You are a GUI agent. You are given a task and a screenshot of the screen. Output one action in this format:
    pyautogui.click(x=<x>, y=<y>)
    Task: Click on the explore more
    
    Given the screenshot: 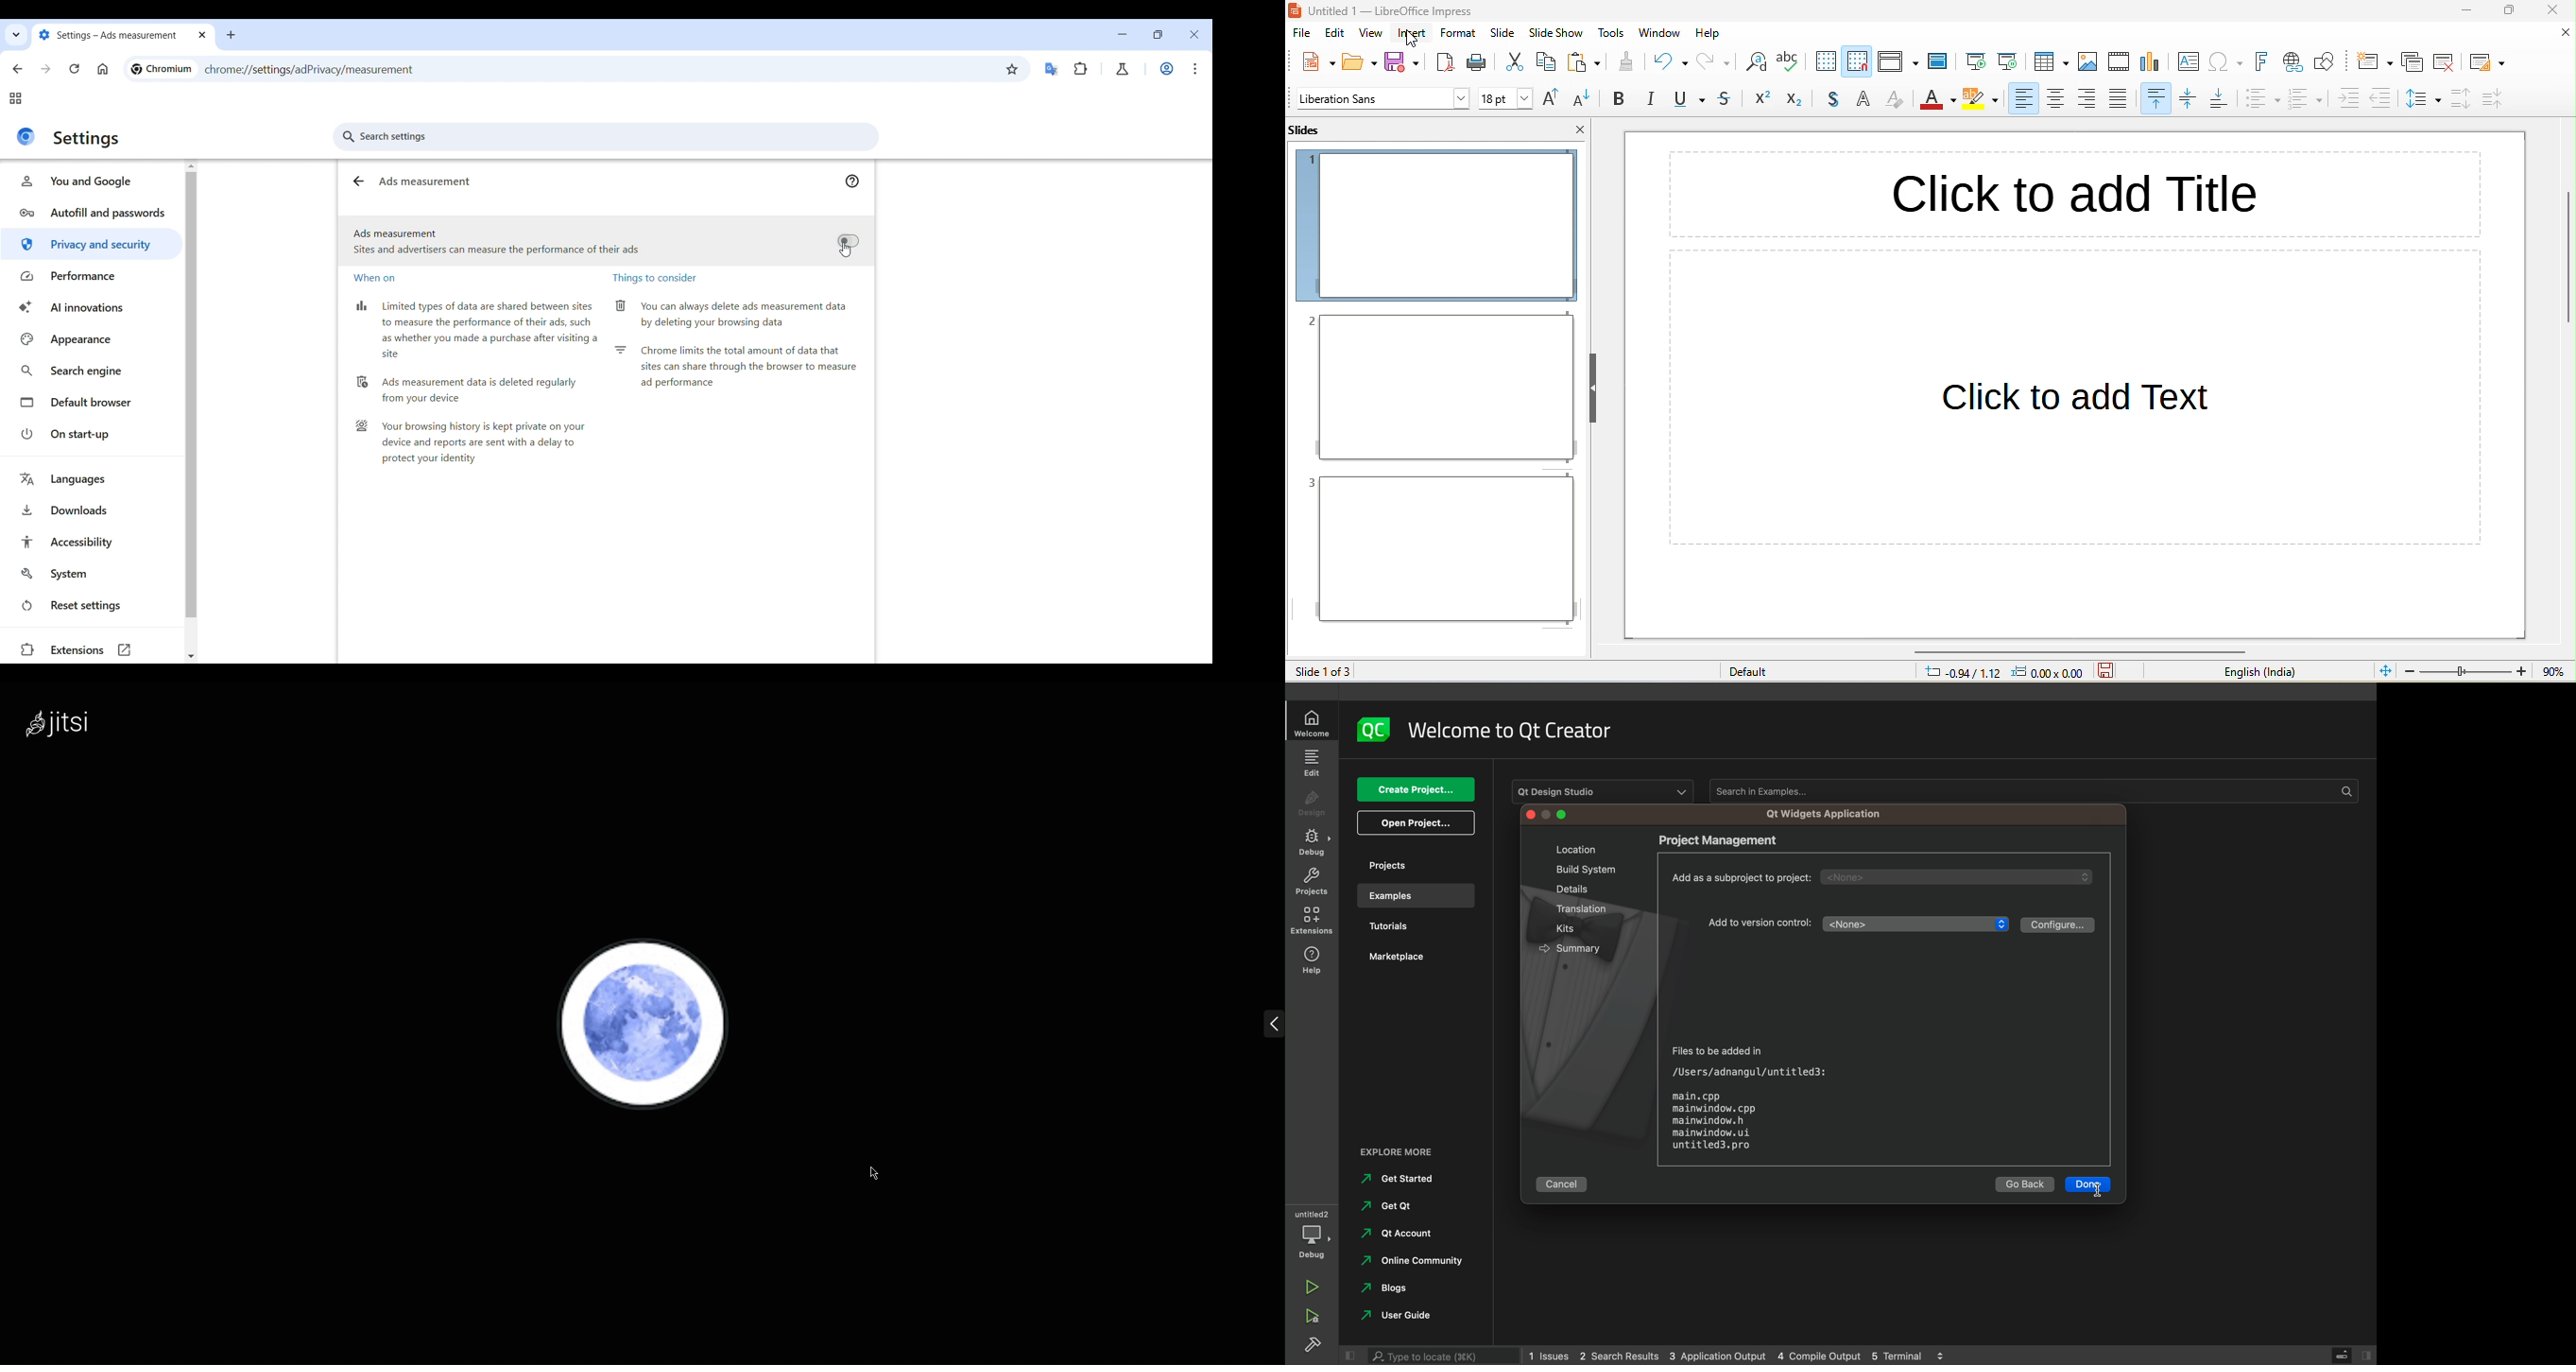 What is the action you would take?
    pyautogui.click(x=1403, y=1150)
    